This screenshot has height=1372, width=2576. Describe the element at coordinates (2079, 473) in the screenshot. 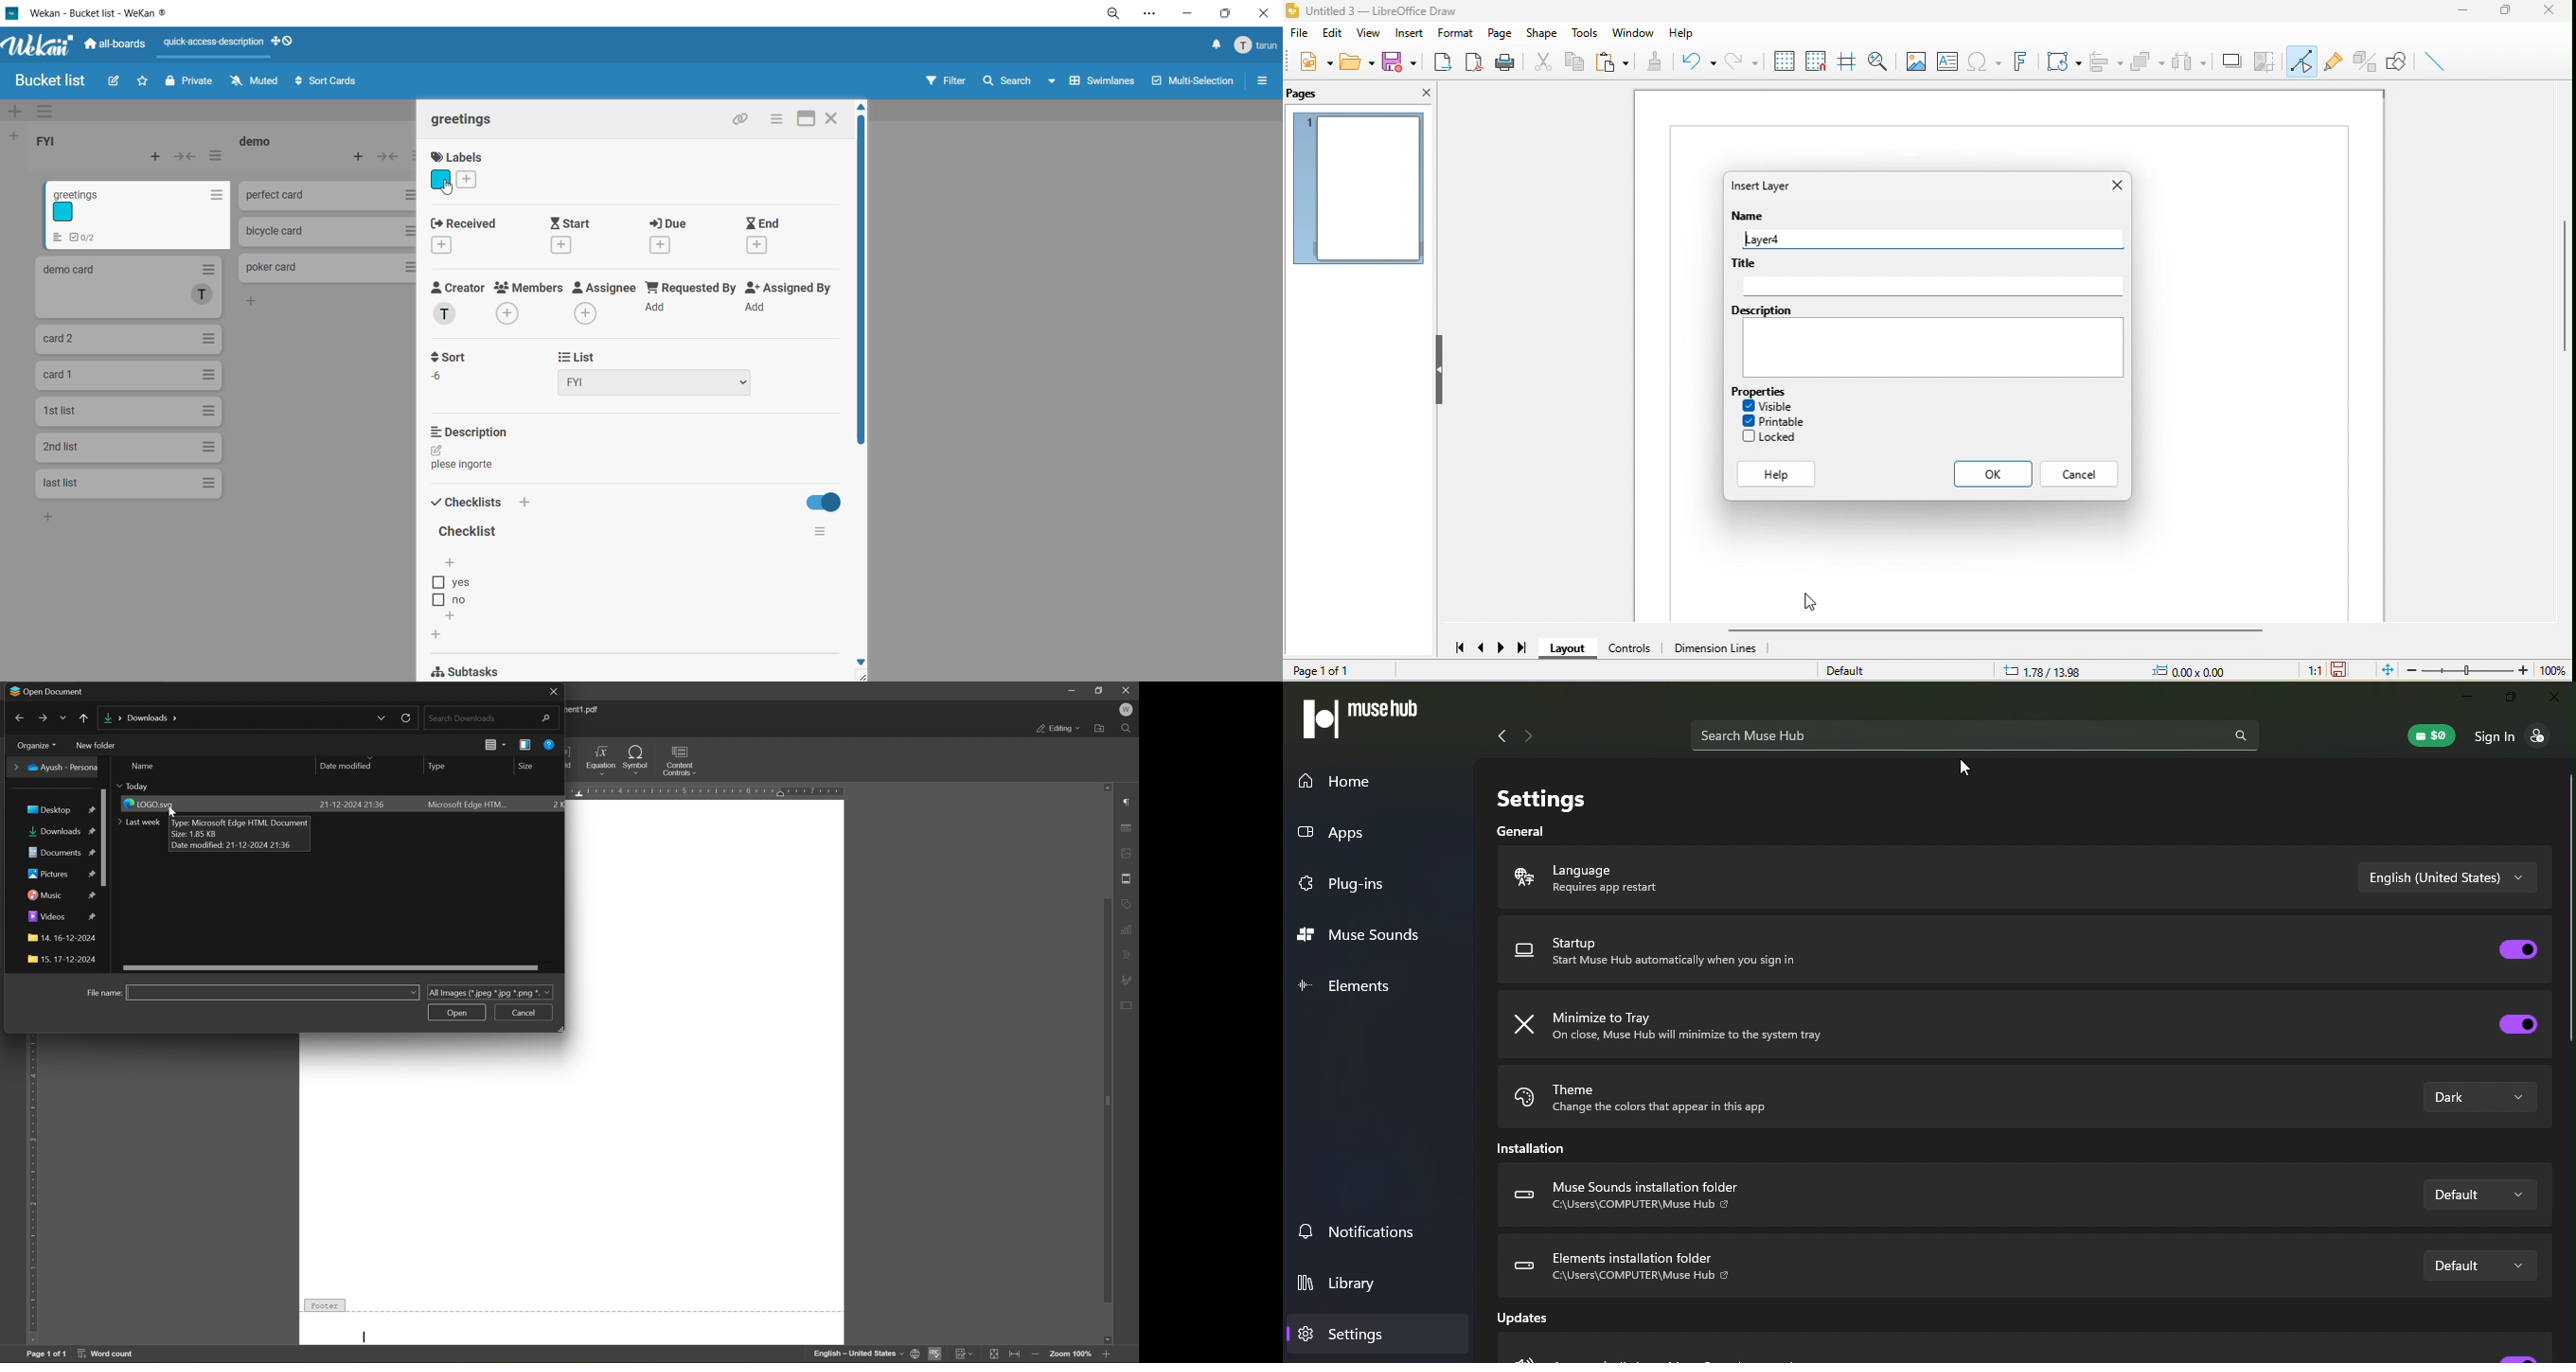

I see `Cancel` at that location.